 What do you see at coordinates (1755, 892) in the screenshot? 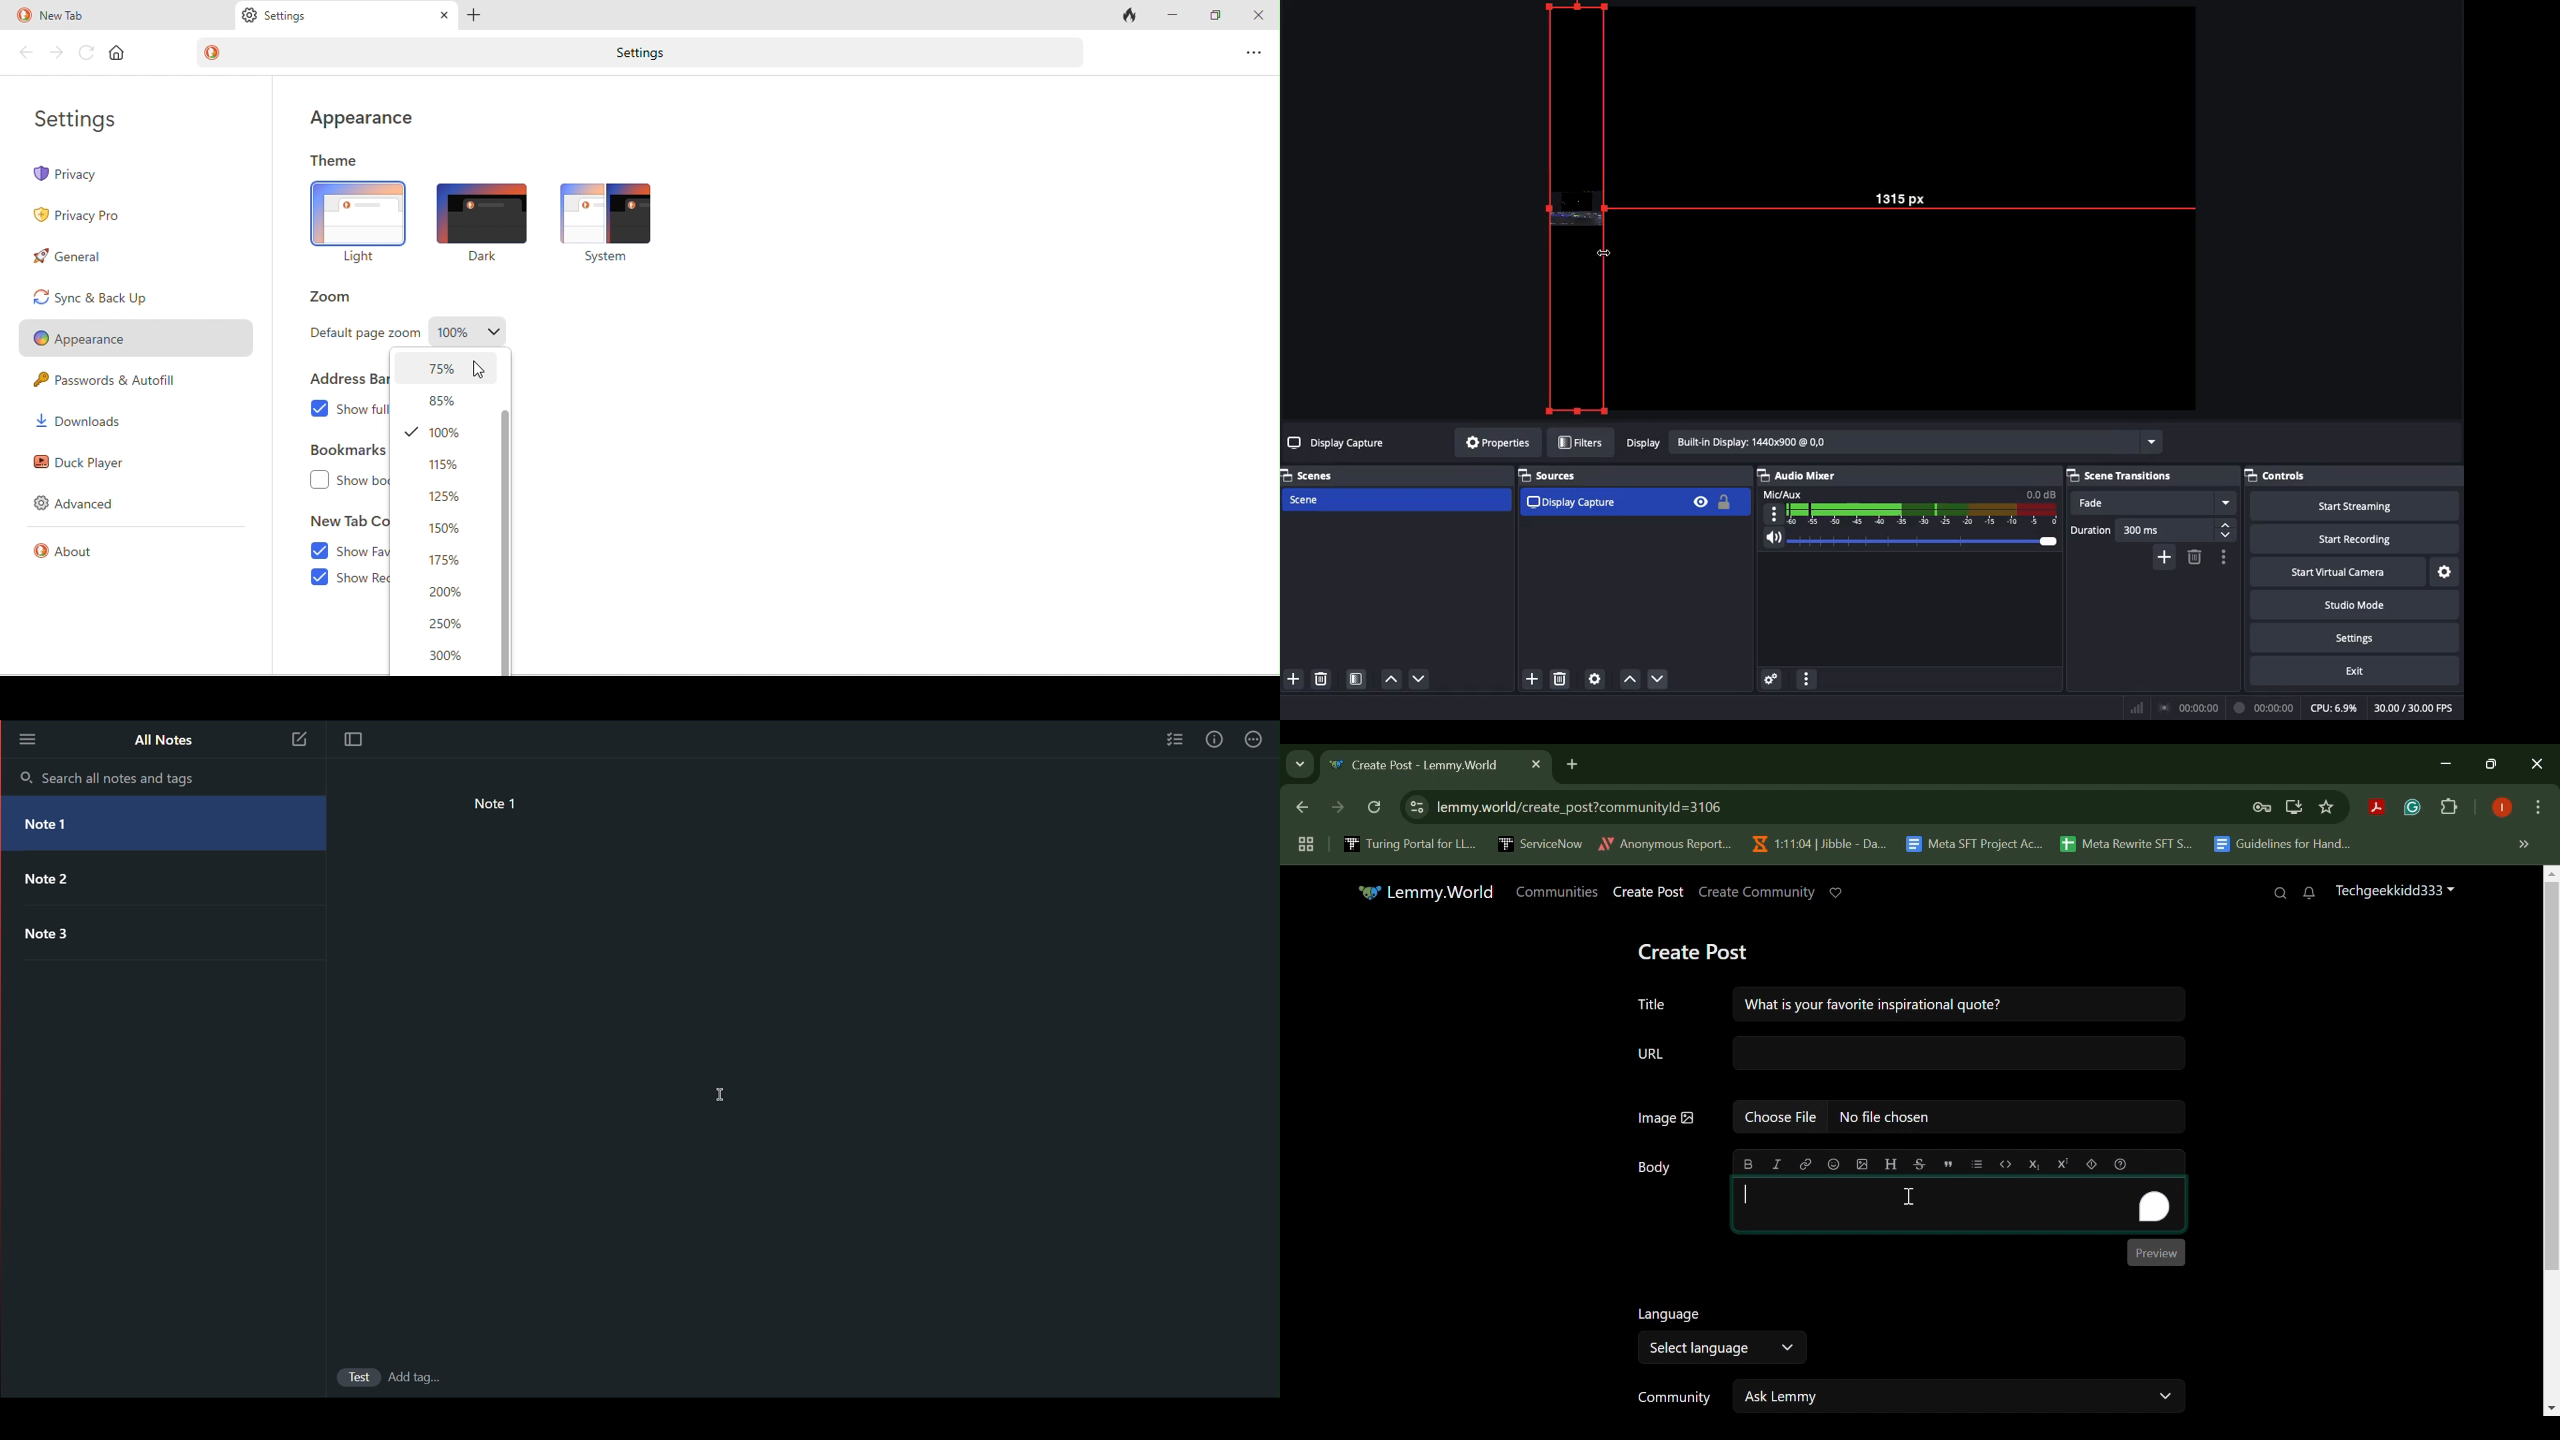
I see `Create Community` at bounding box center [1755, 892].